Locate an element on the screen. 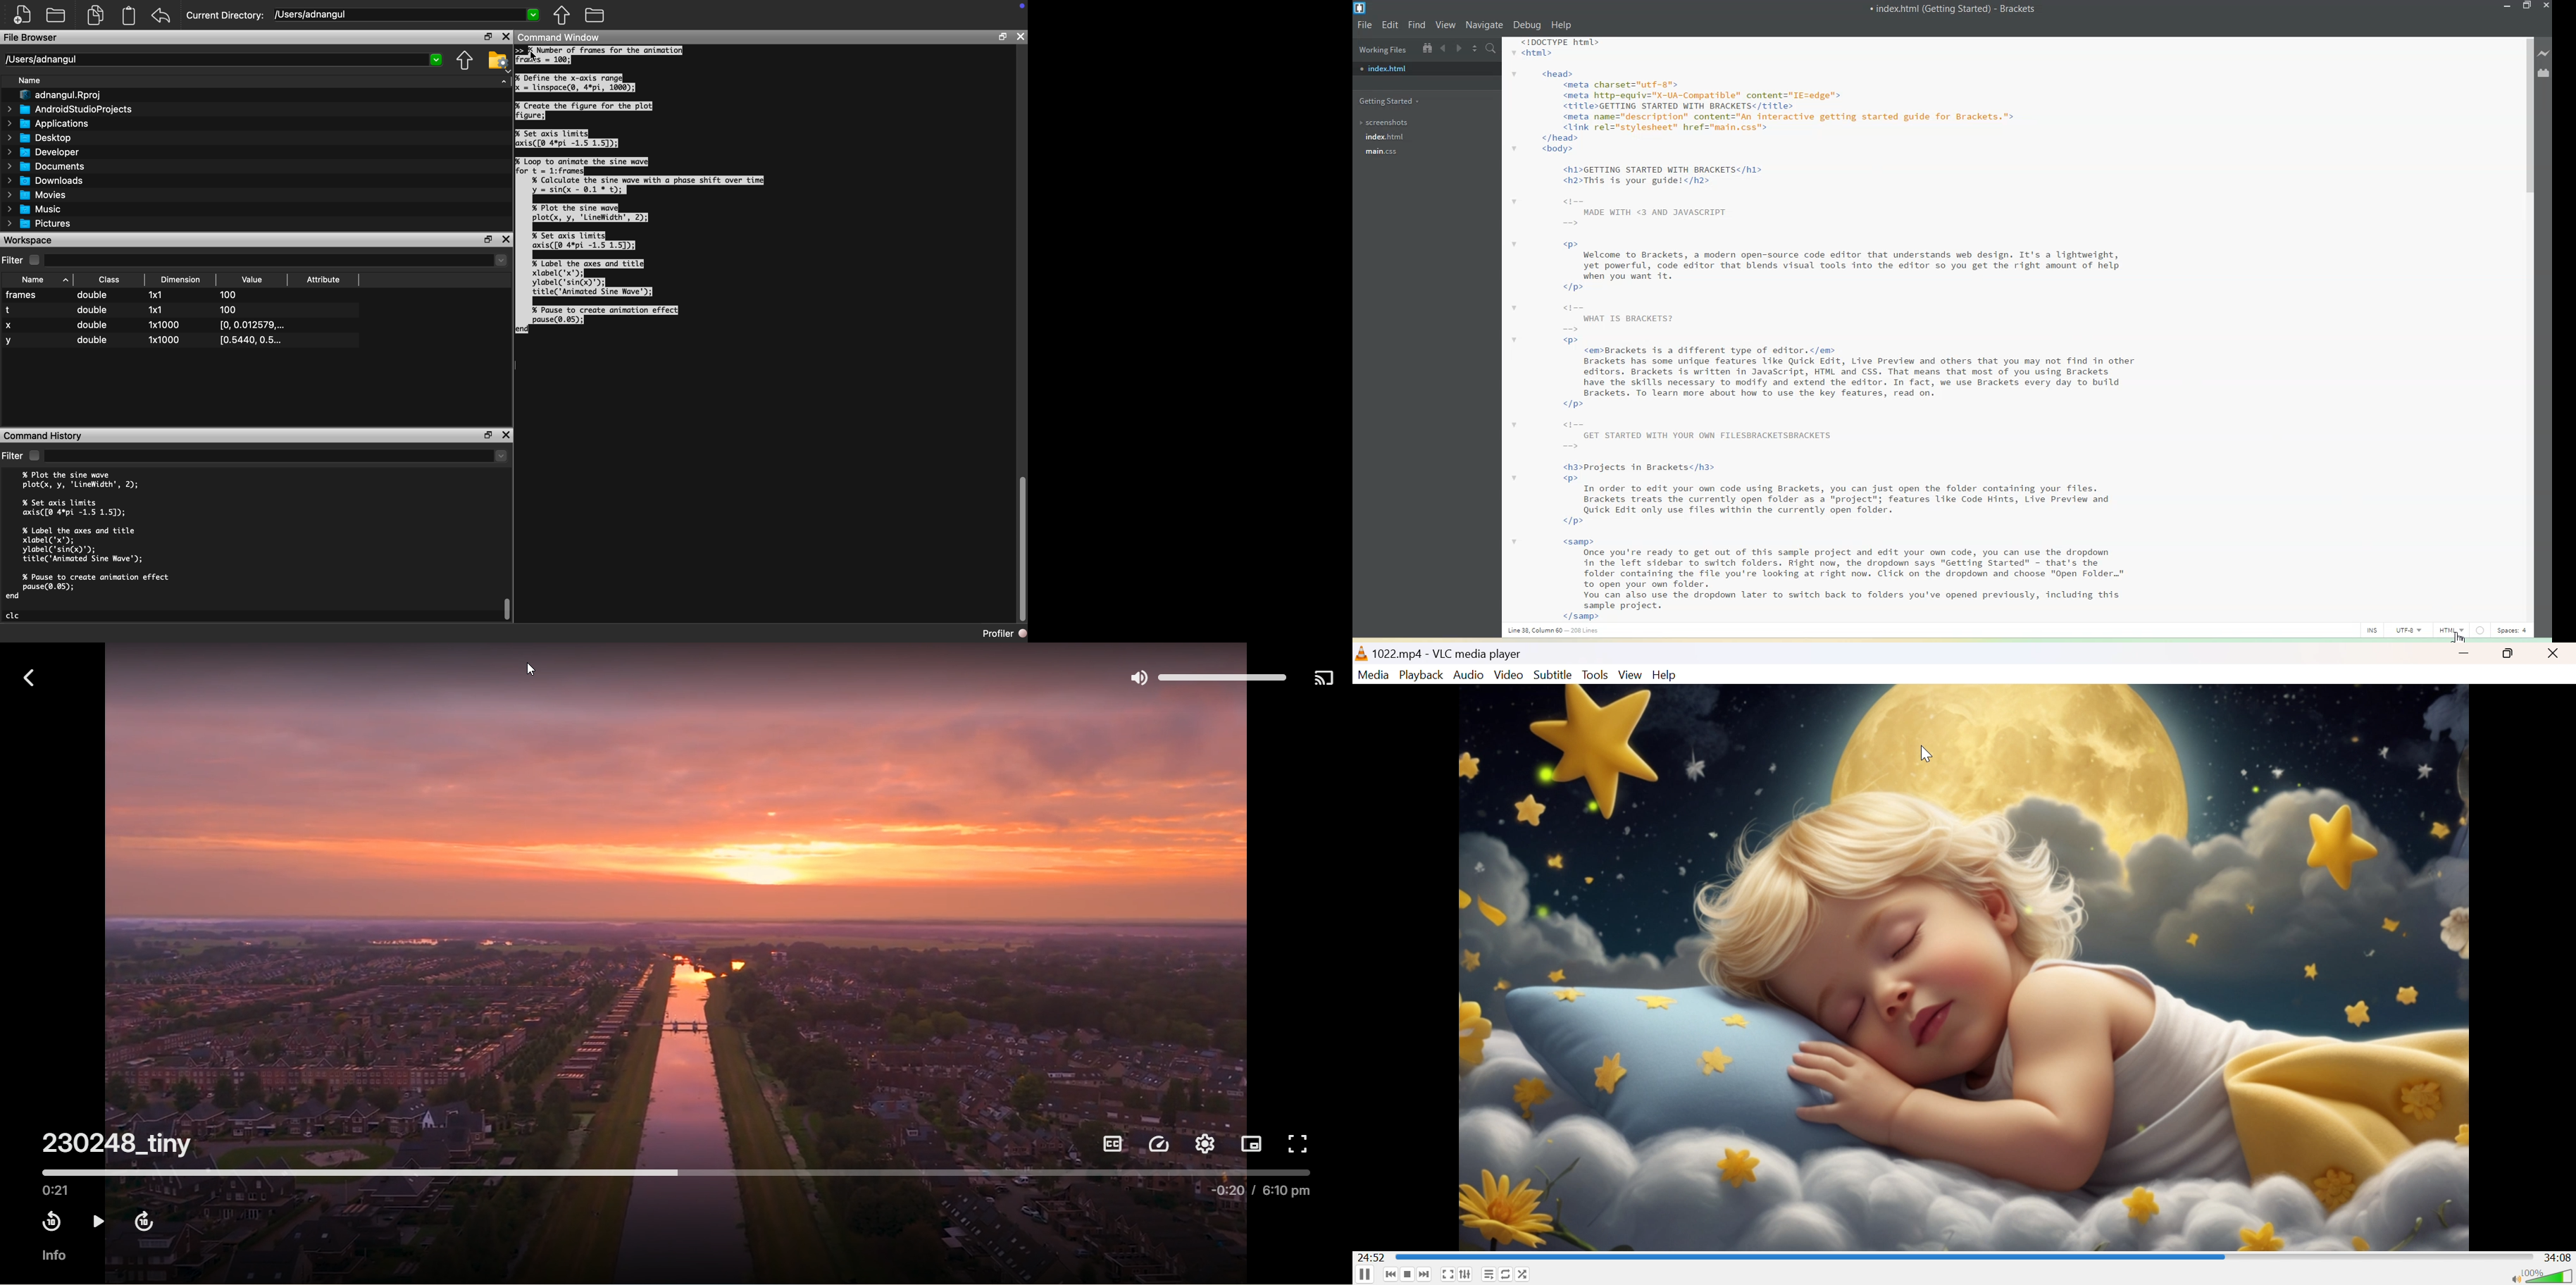  View is located at coordinates (1631, 674).